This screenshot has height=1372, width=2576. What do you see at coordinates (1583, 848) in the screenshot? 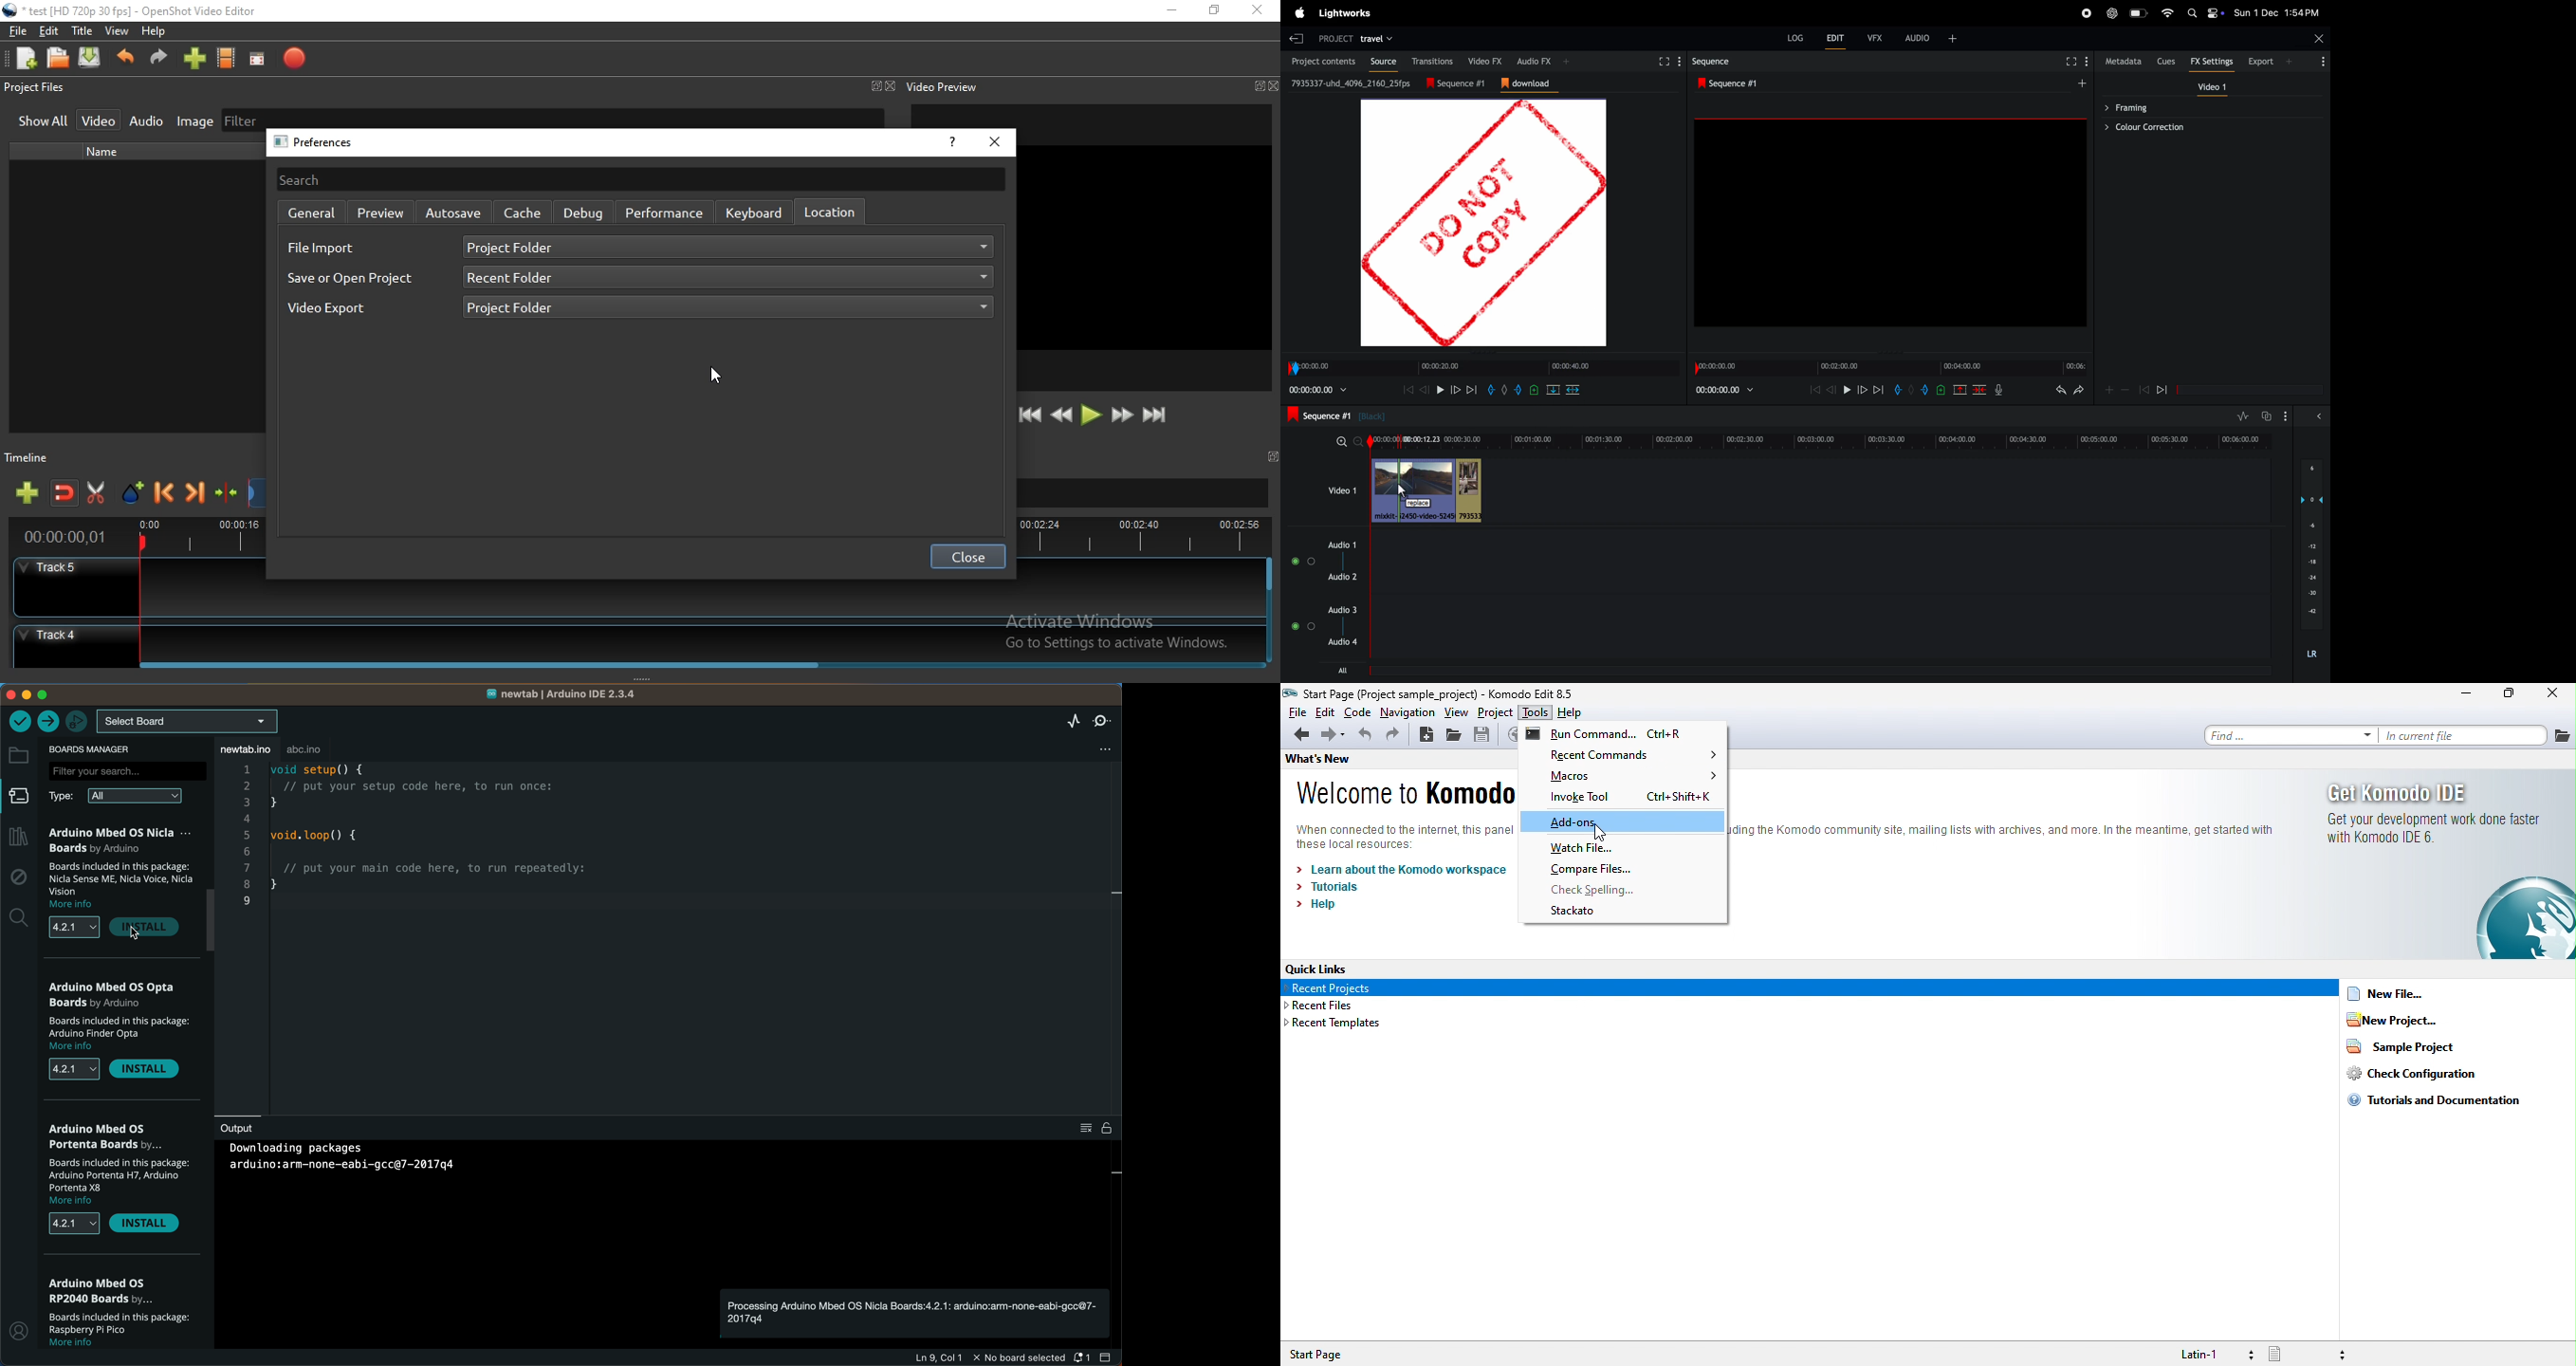
I see `watch file` at bounding box center [1583, 848].